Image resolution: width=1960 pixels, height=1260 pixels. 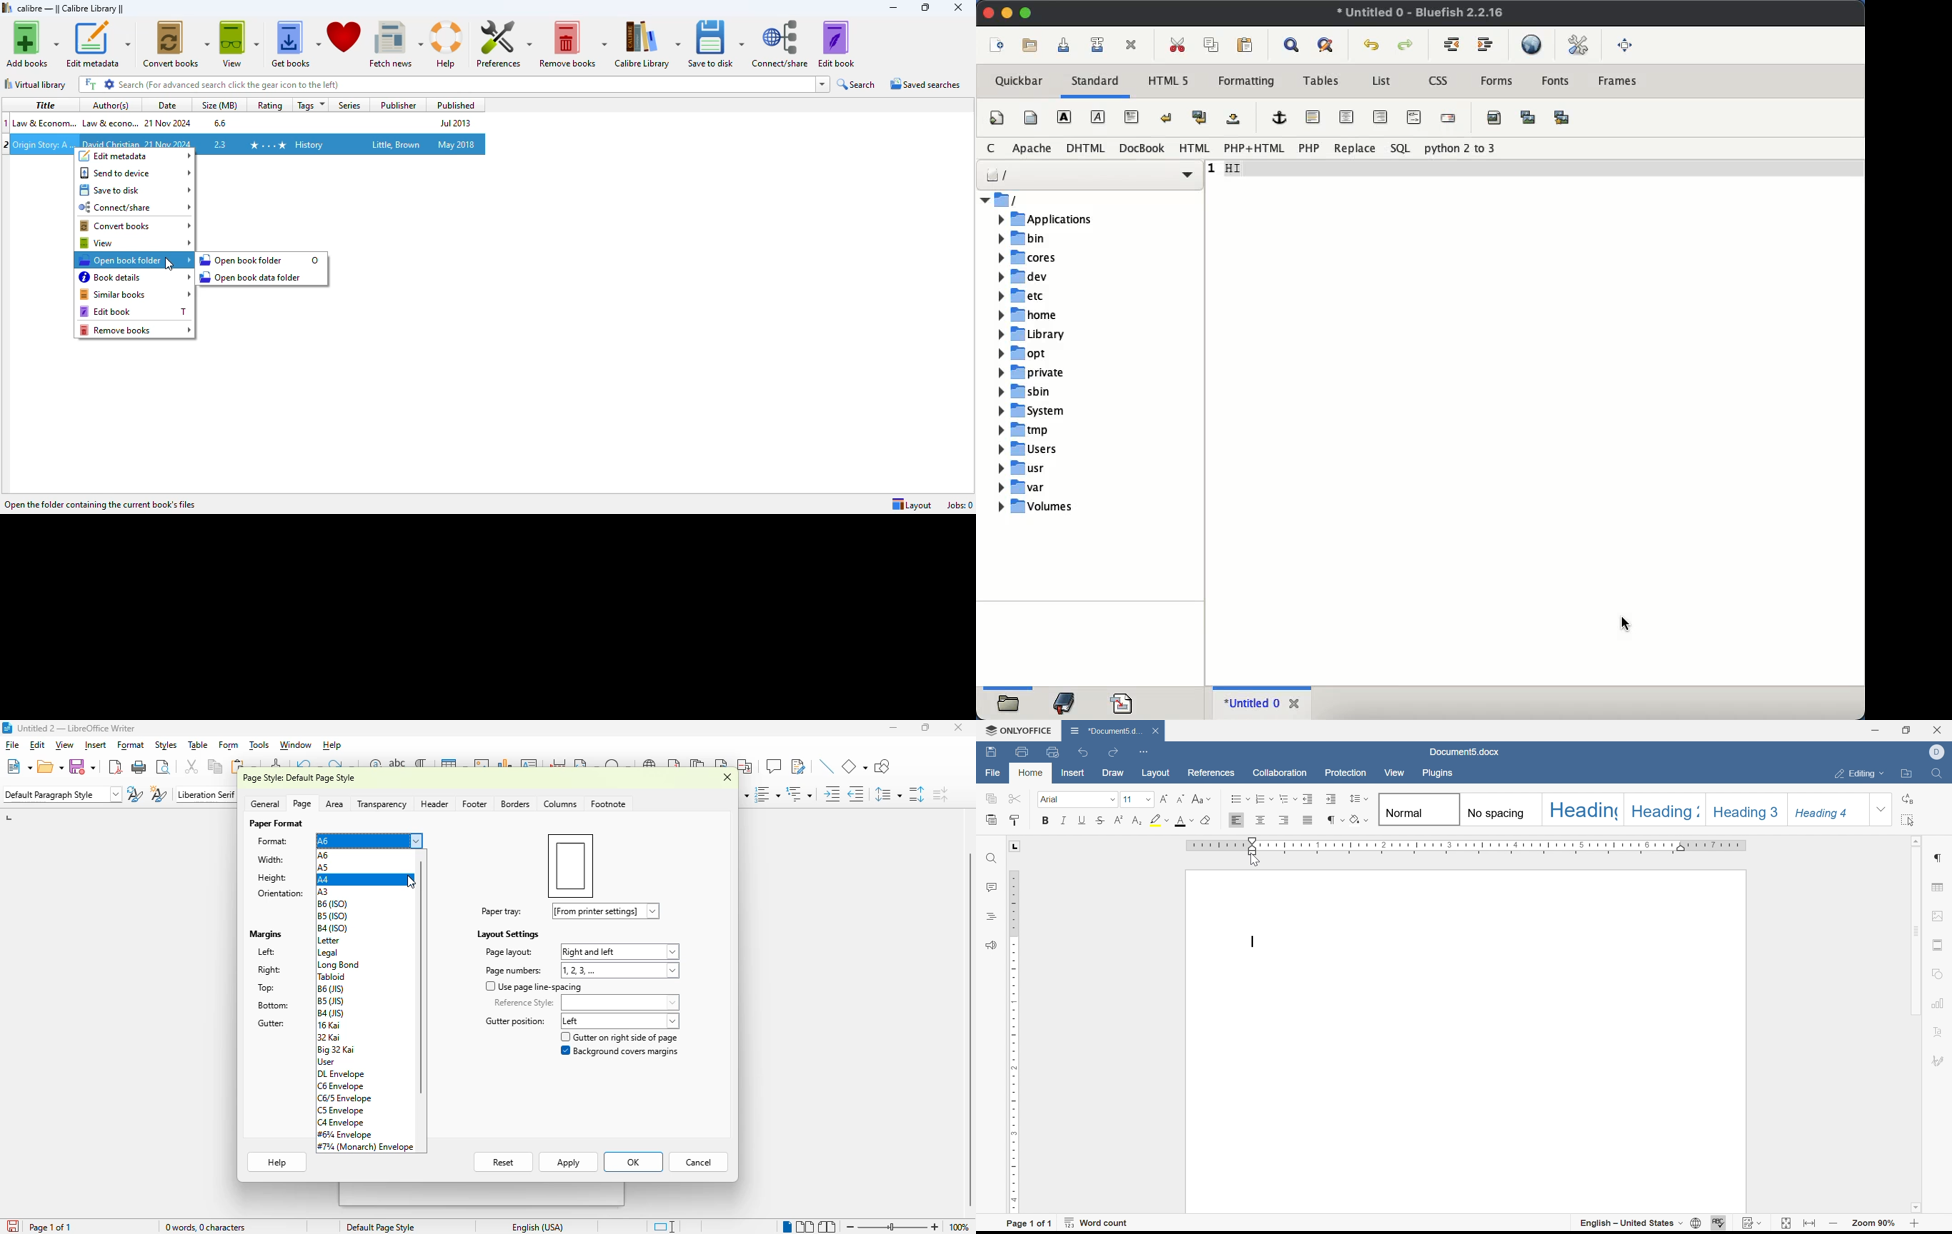 I want to click on gutter: 0.00 cm, so click(x=274, y=1024).